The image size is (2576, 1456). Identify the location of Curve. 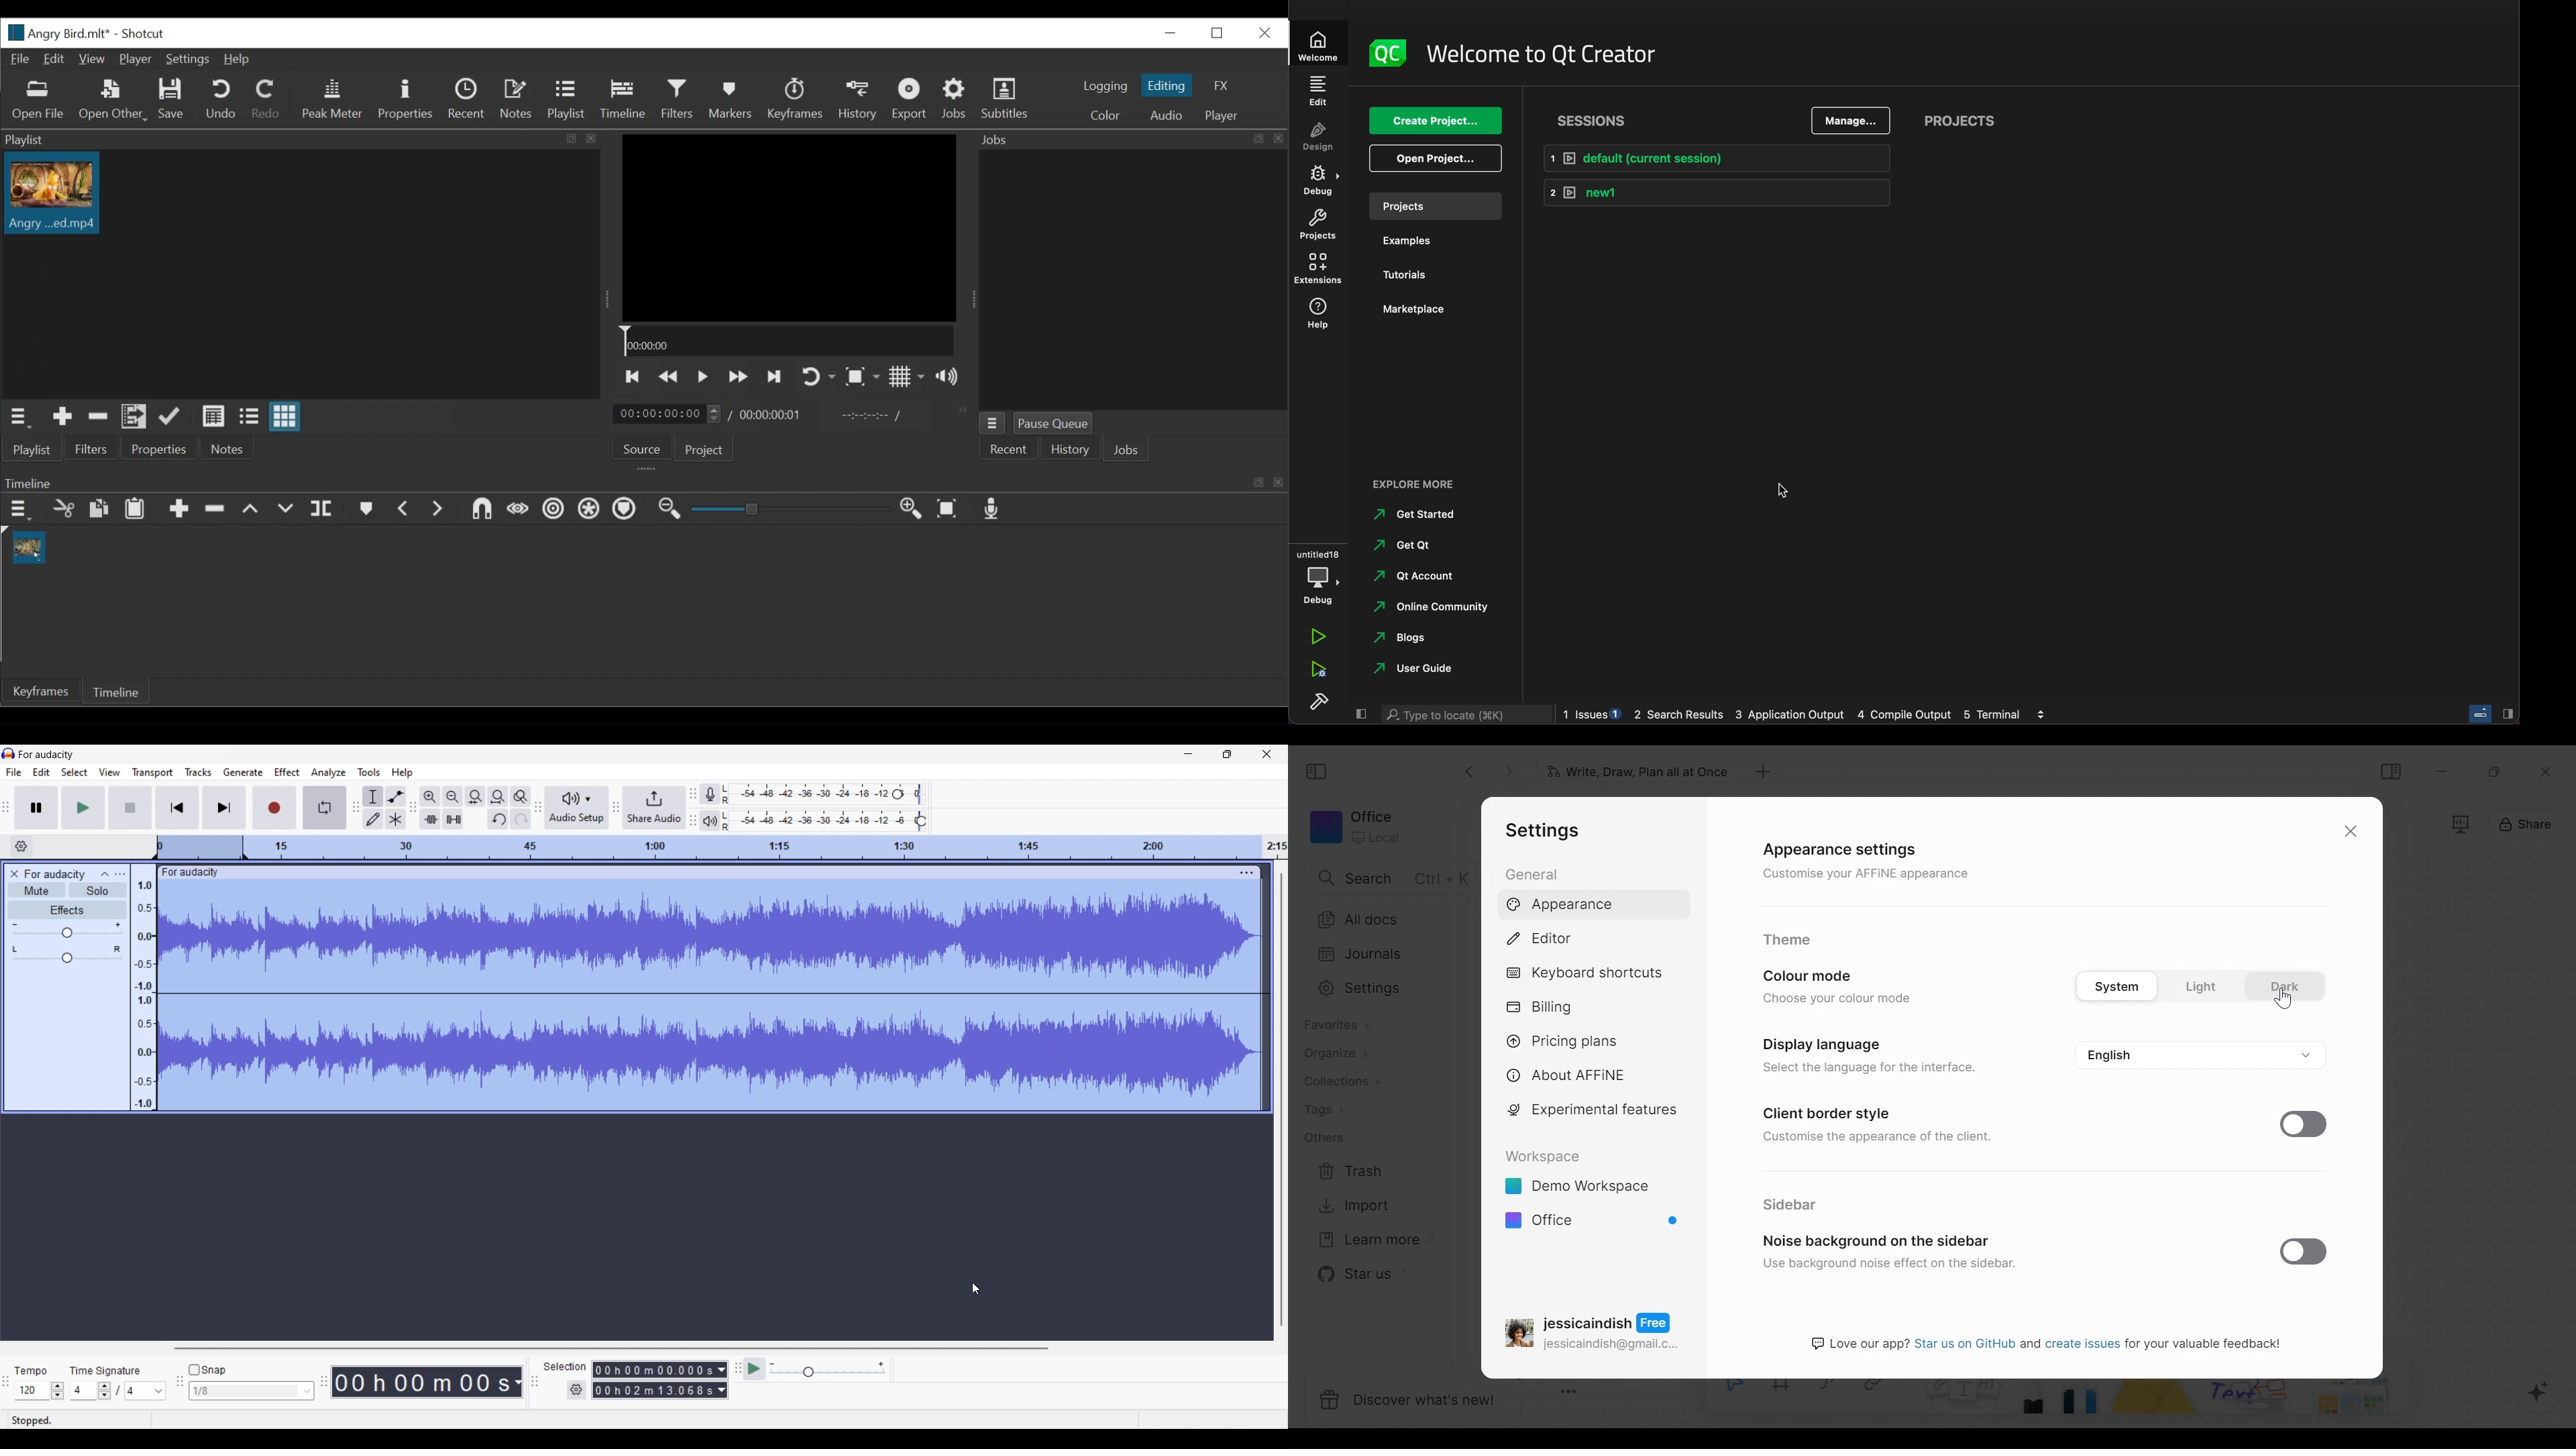
(1829, 1386).